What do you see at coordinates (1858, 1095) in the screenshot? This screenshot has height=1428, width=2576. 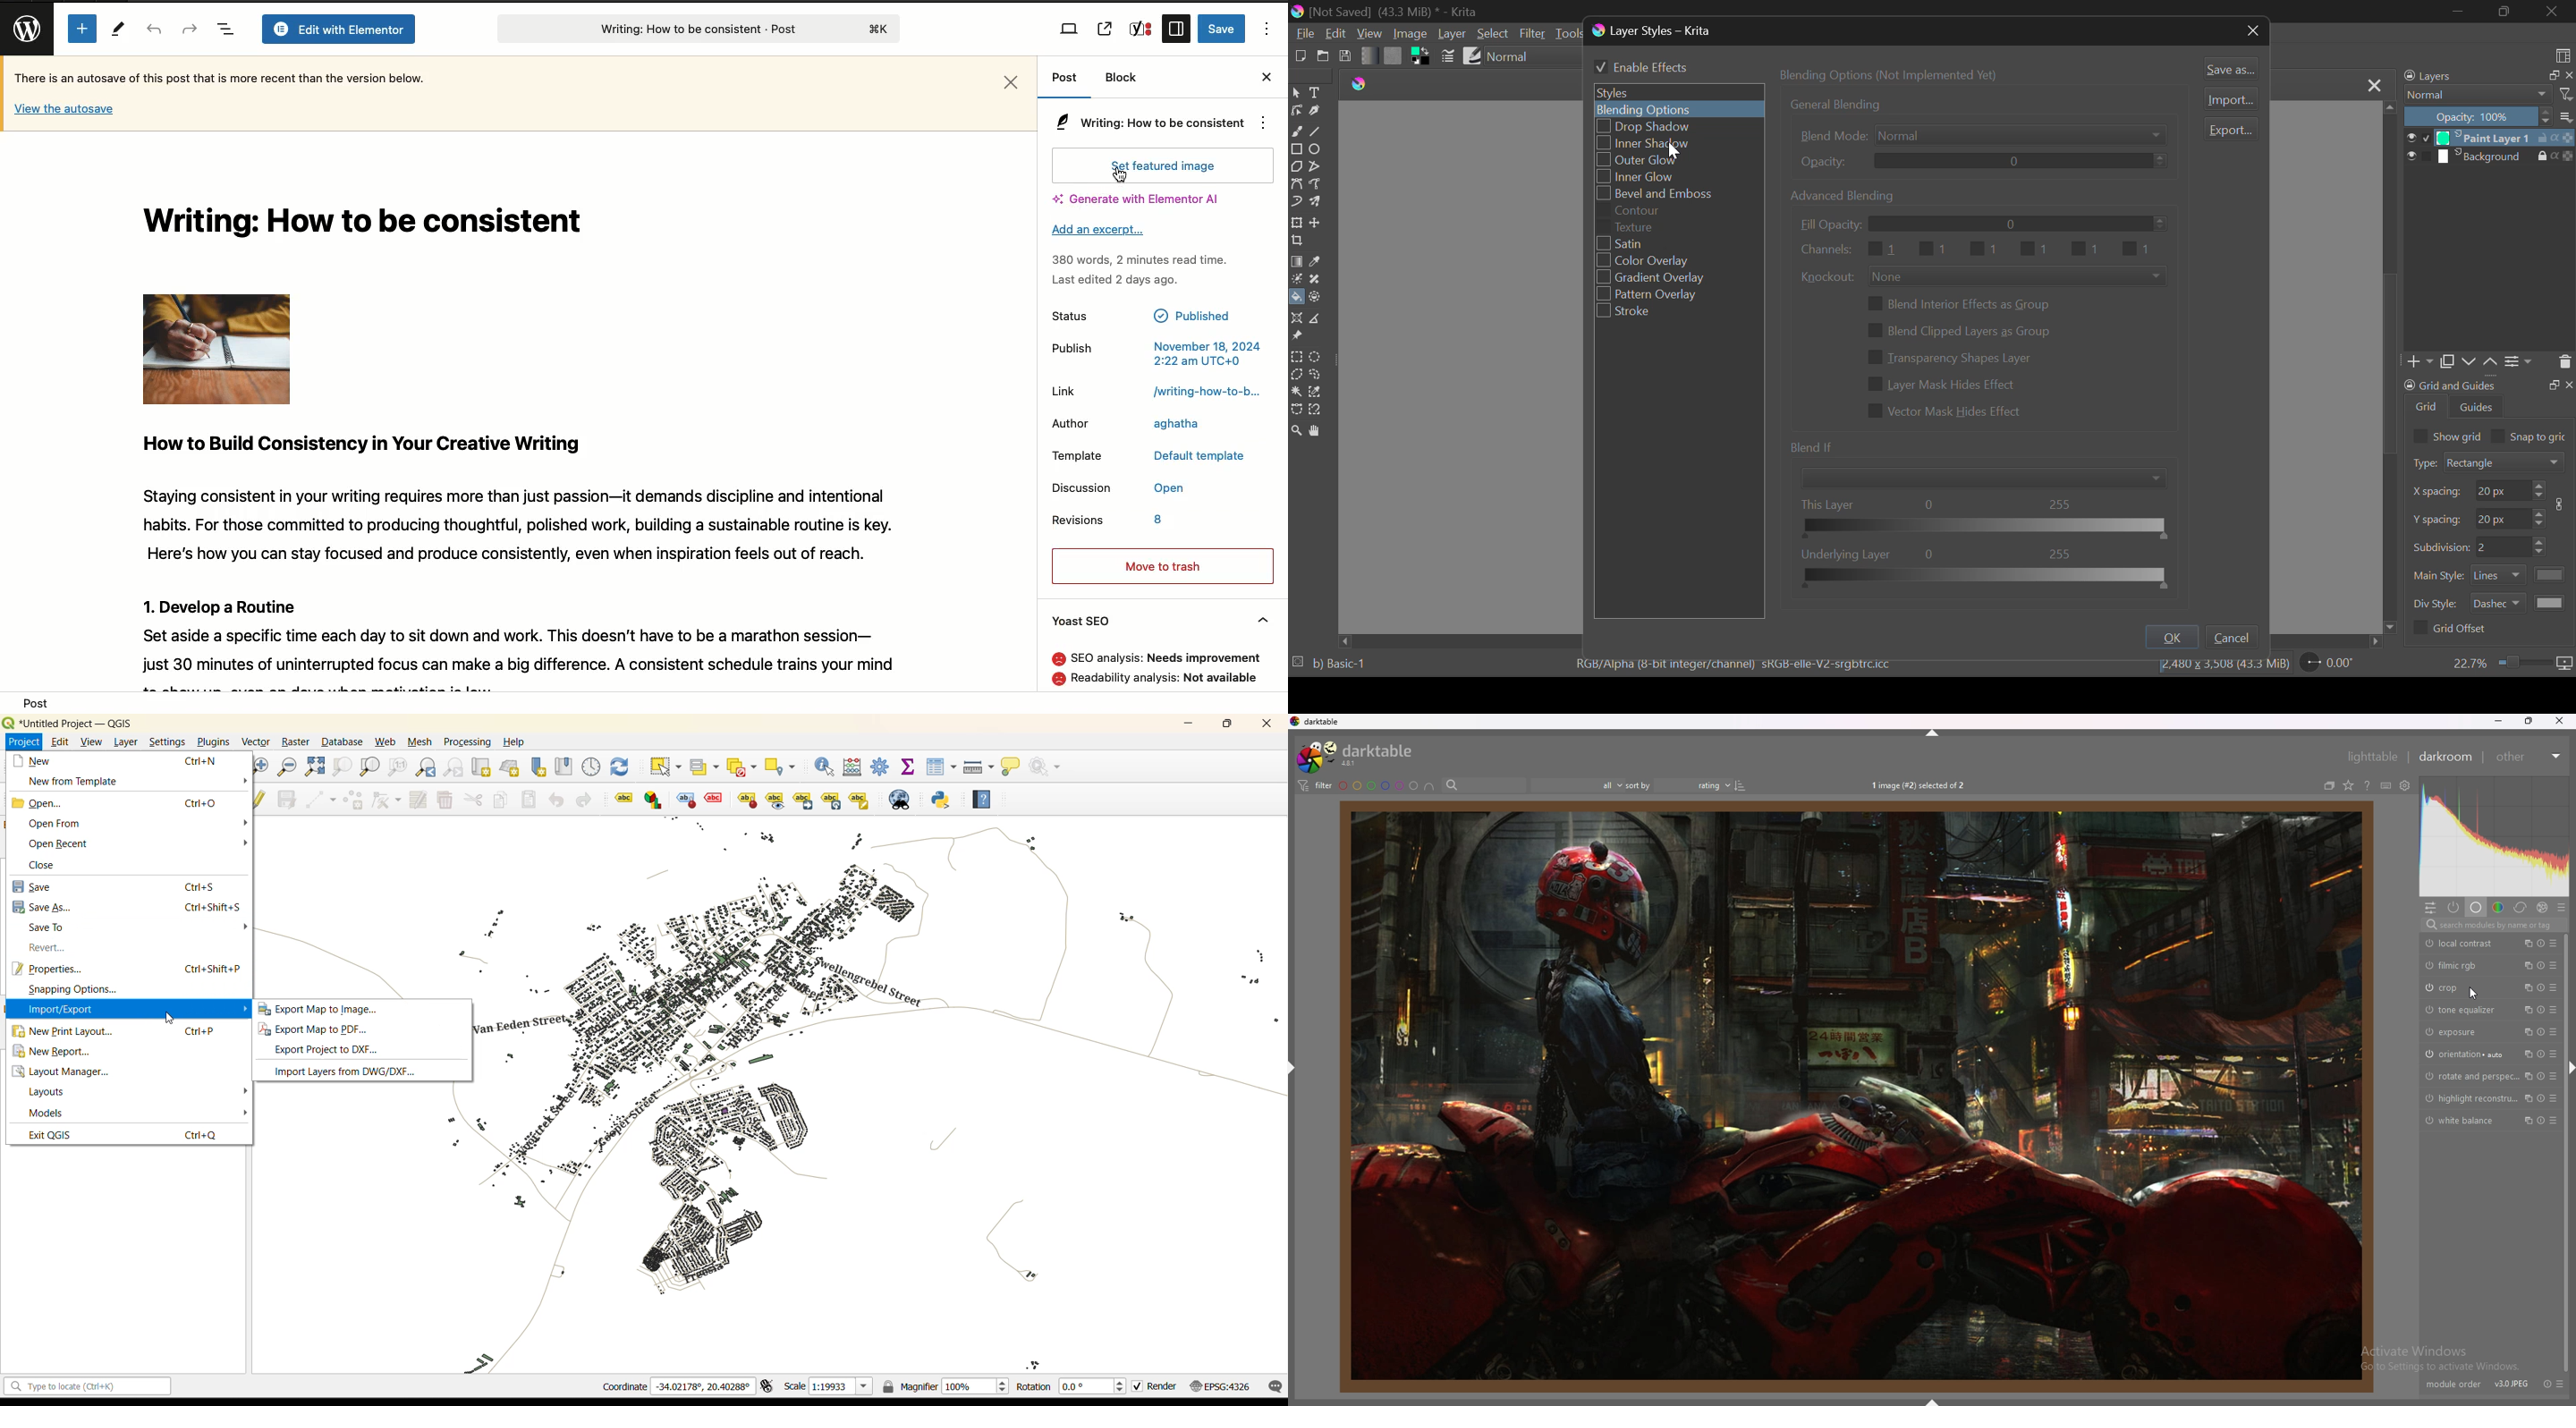 I see `person sitting on bike in a factory` at bounding box center [1858, 1095].